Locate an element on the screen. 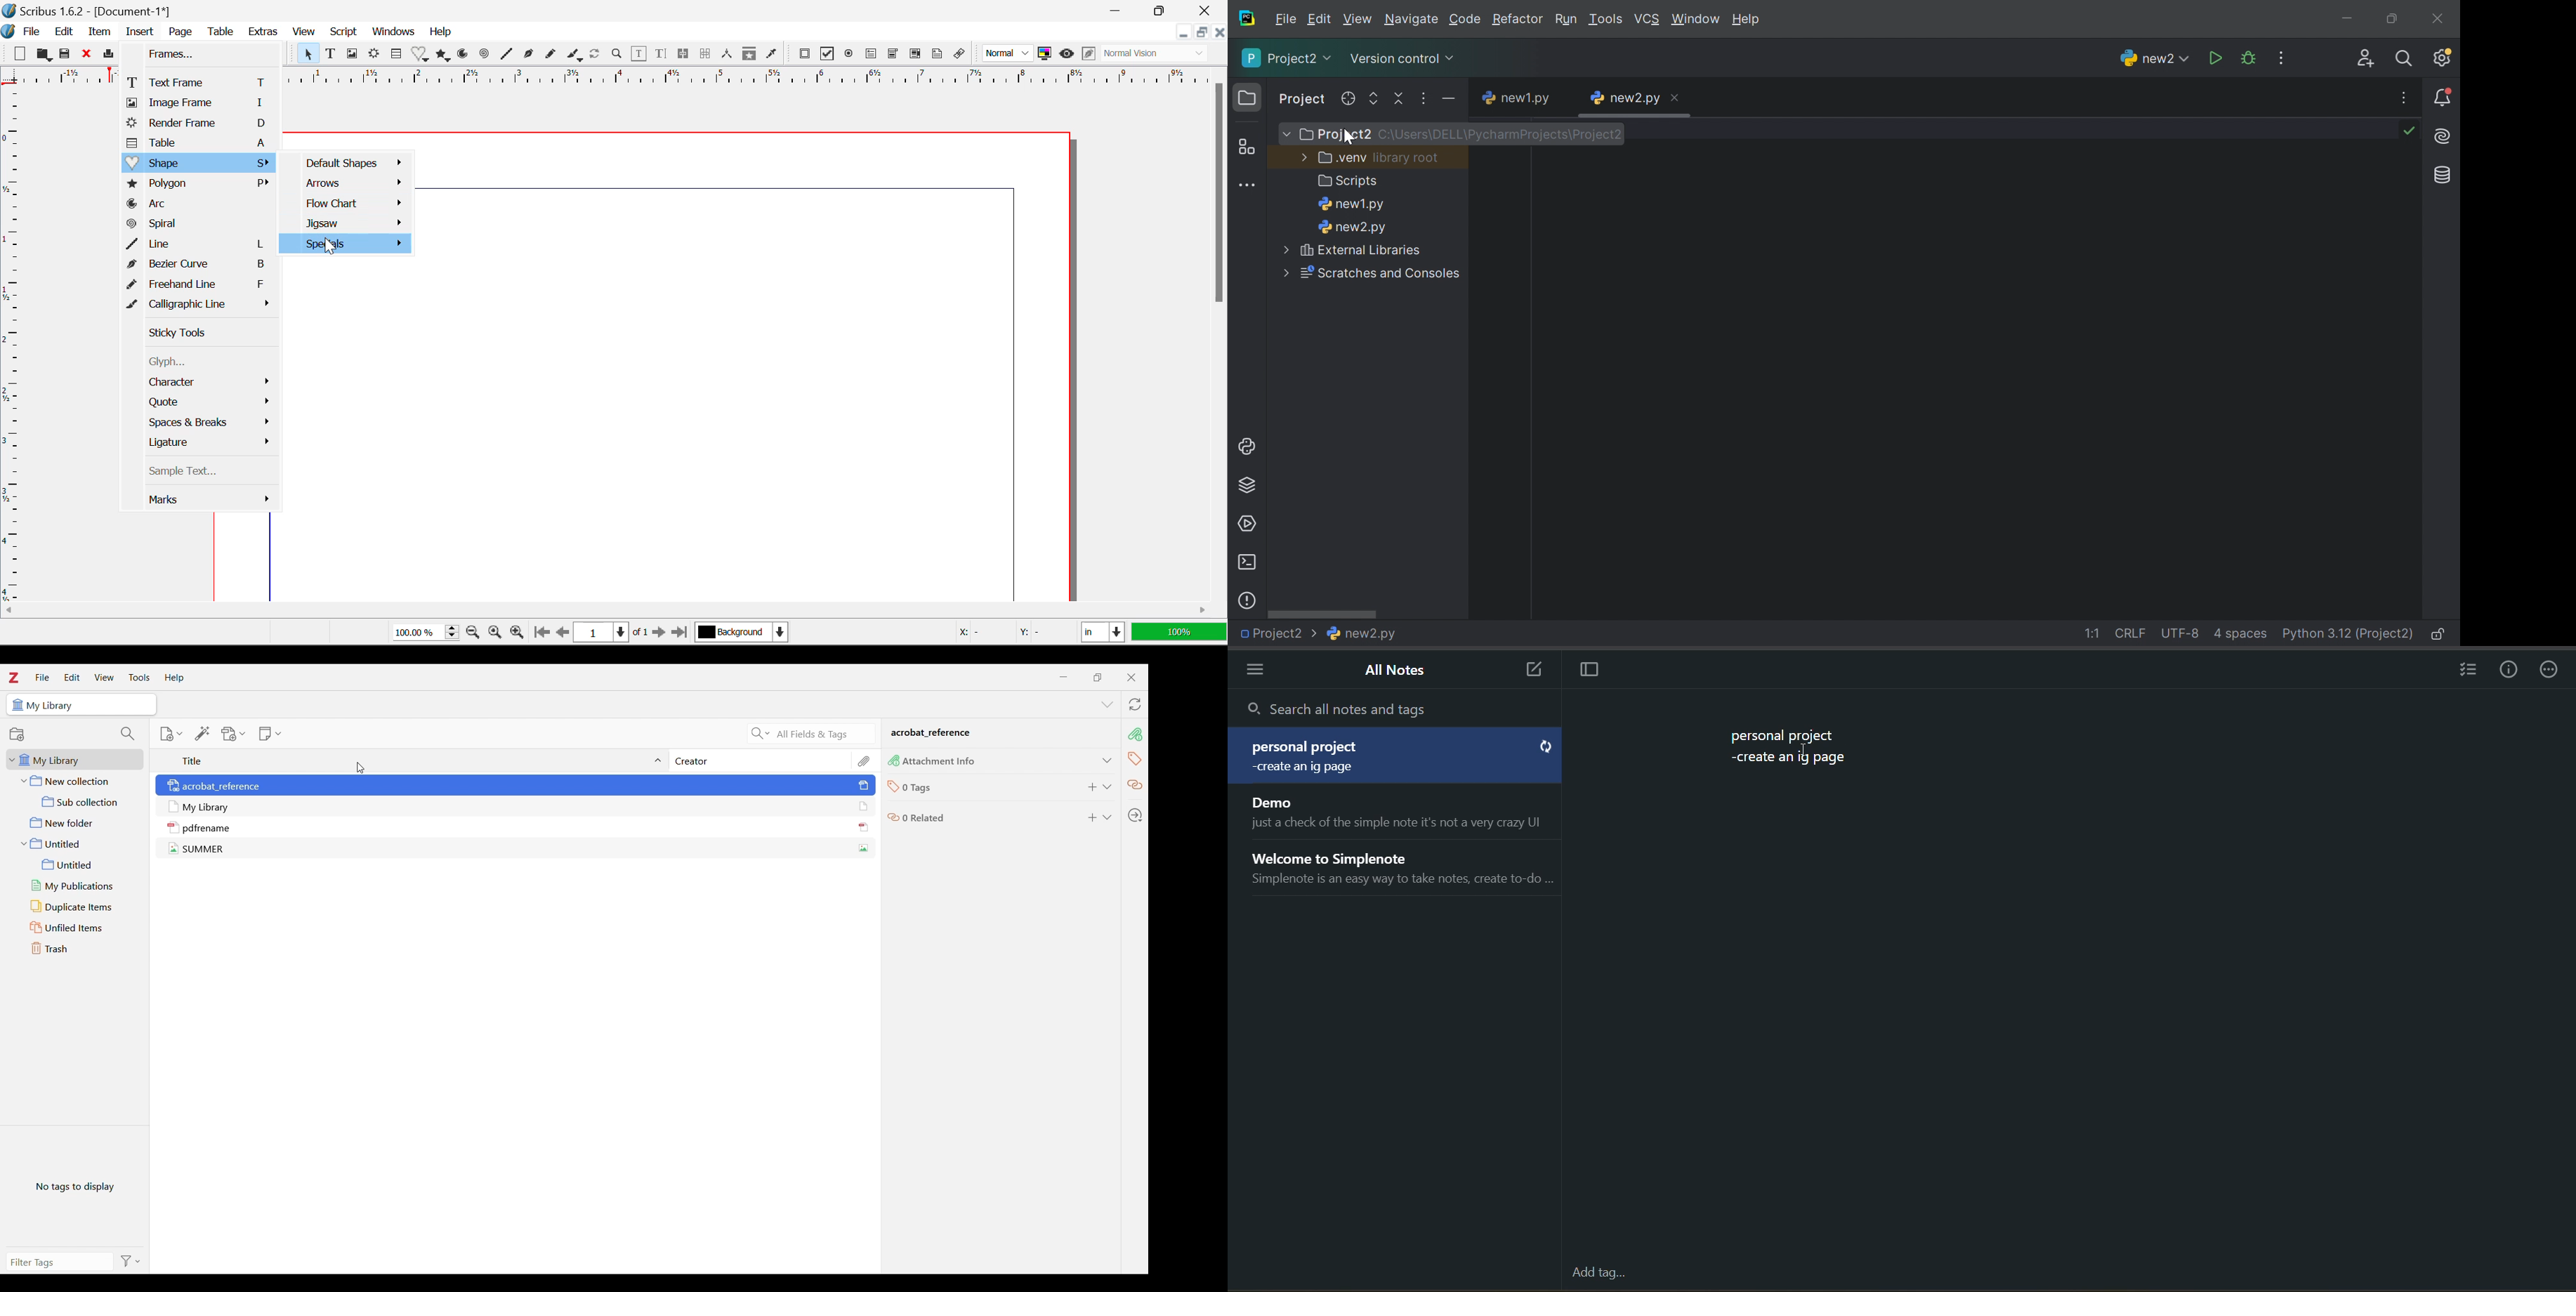  icon is located at coordinates (894, 760).